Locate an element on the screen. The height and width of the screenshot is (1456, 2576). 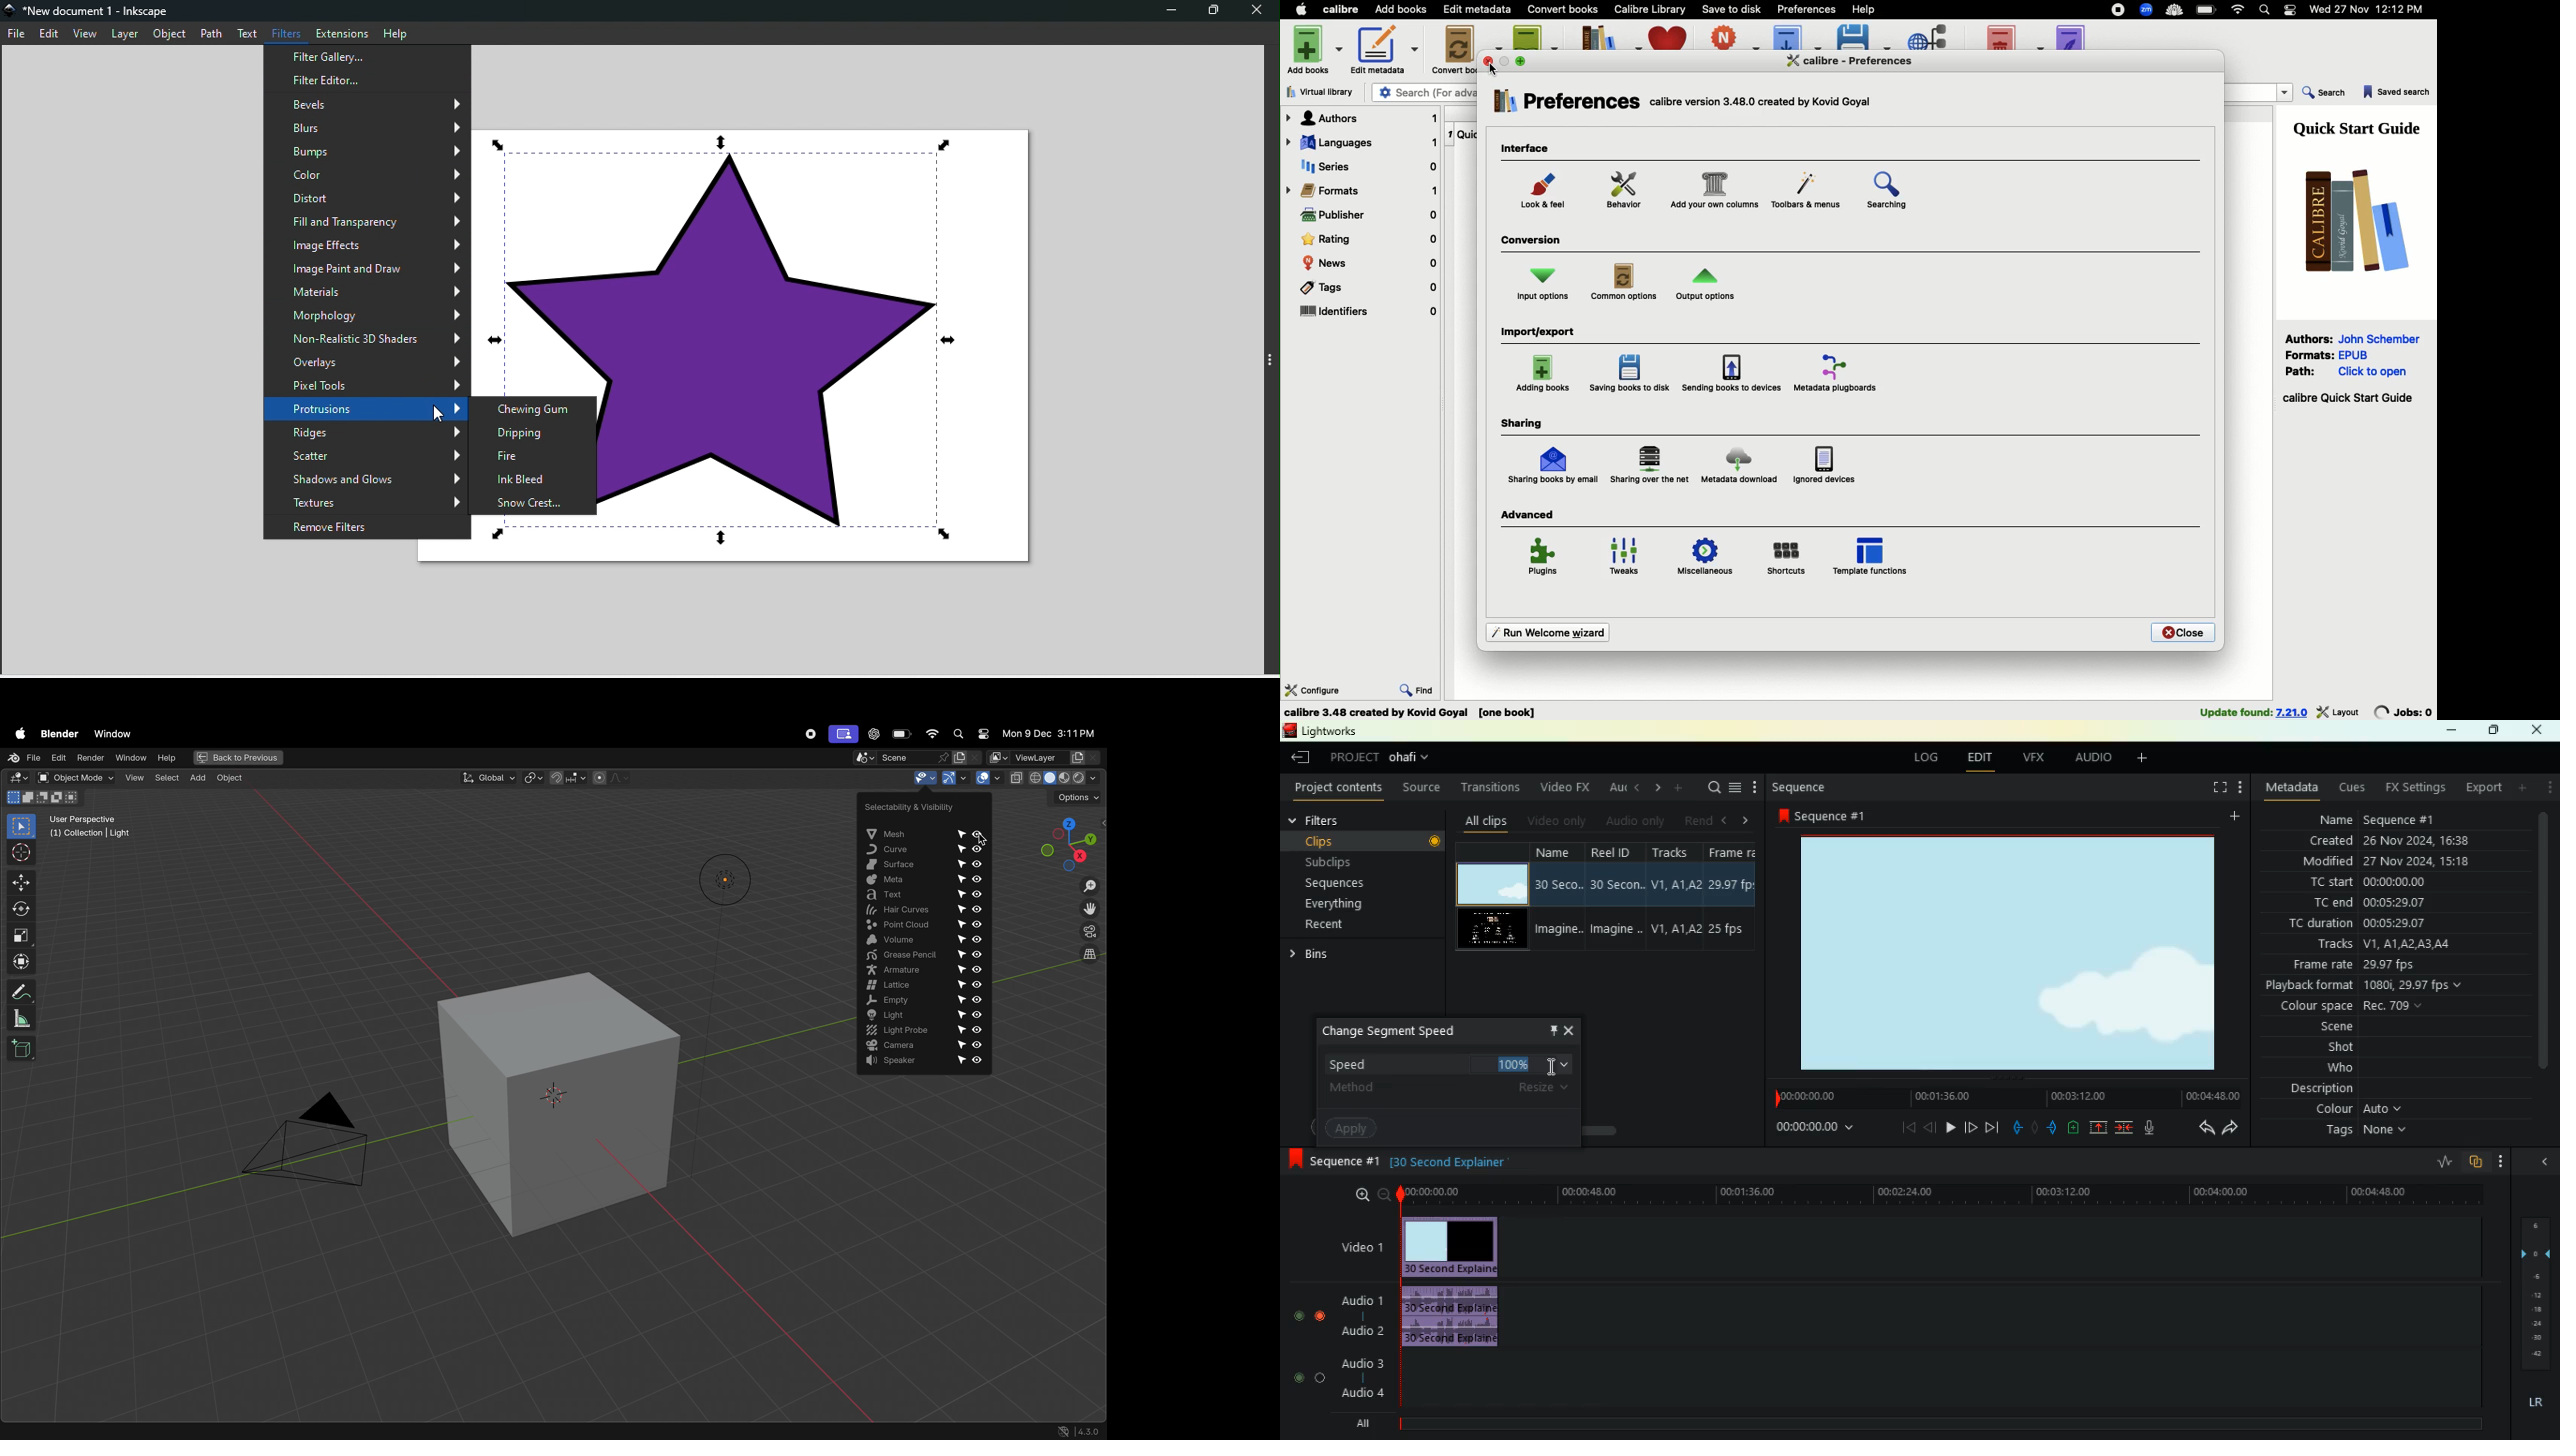
Fill and Transparency is located at coordinates (367, 218).